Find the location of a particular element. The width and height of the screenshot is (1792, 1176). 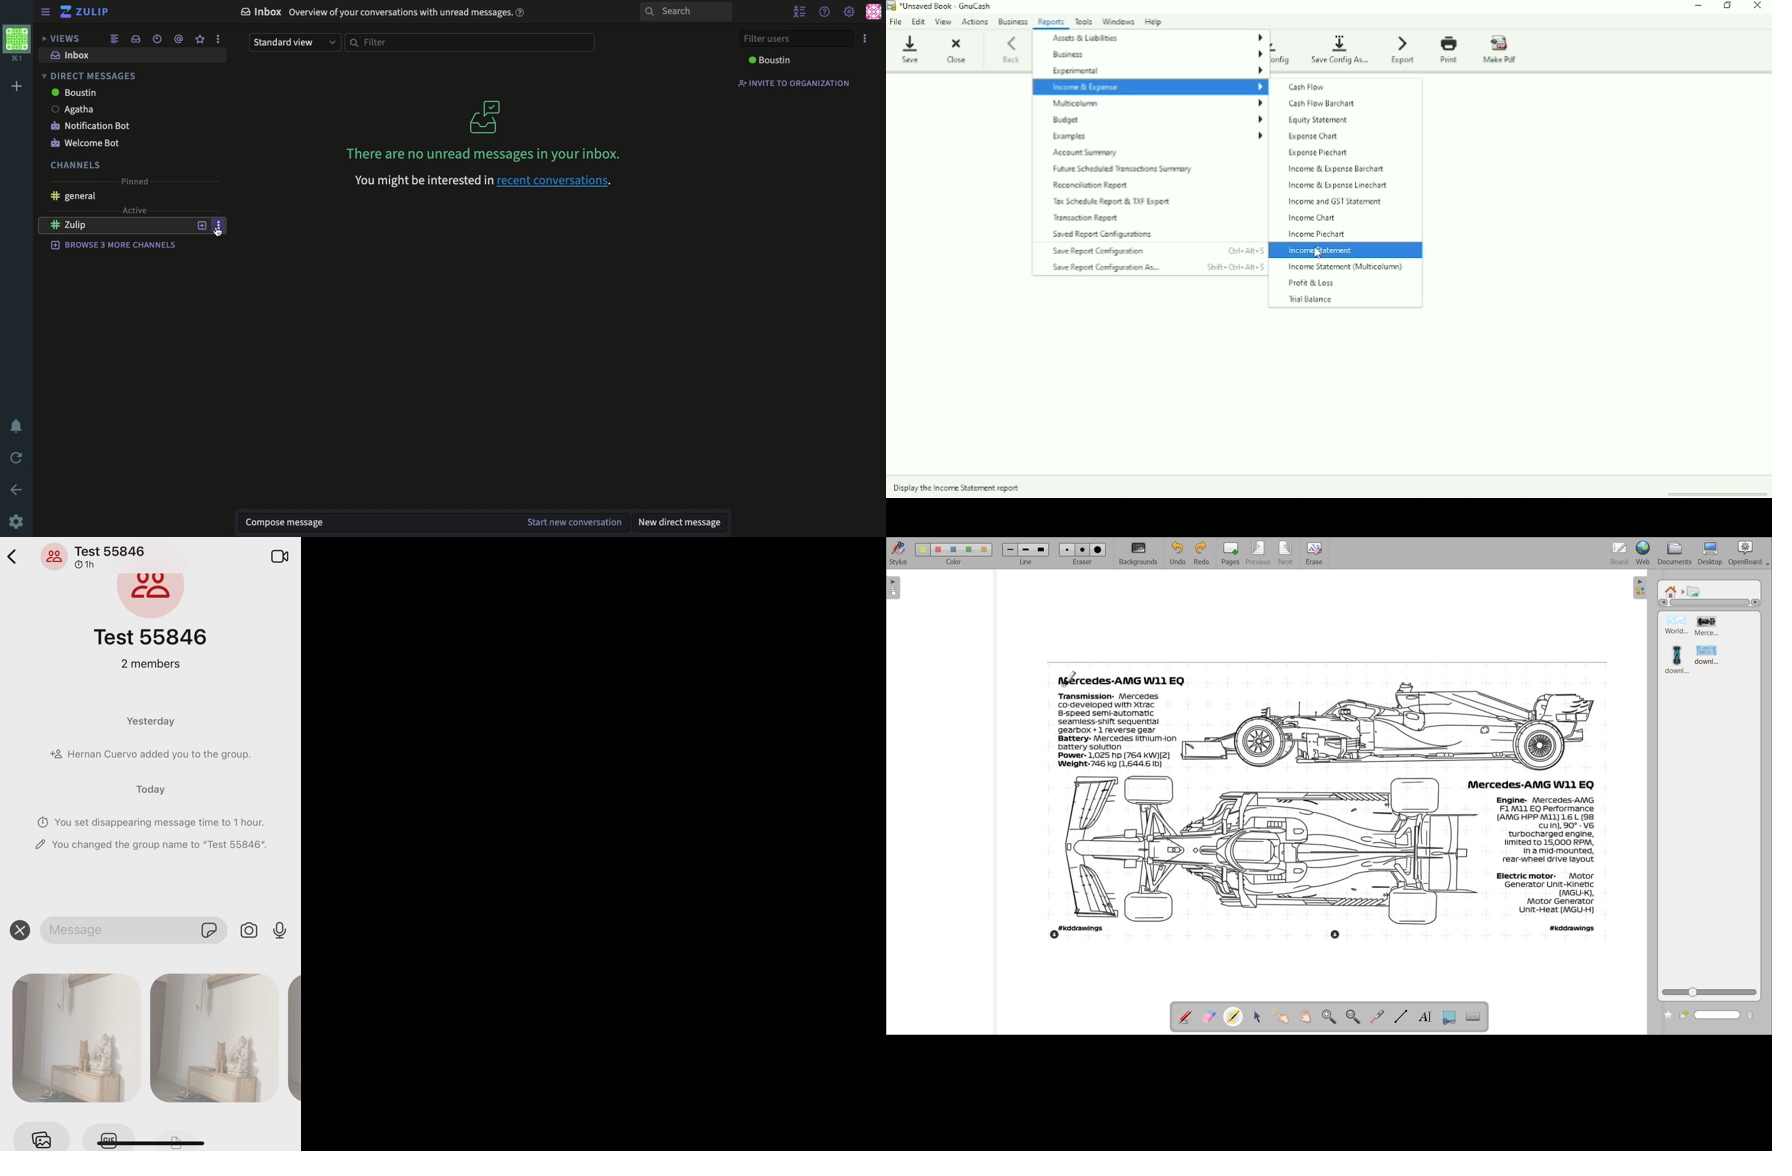

active is located at coordinates (135, 210).